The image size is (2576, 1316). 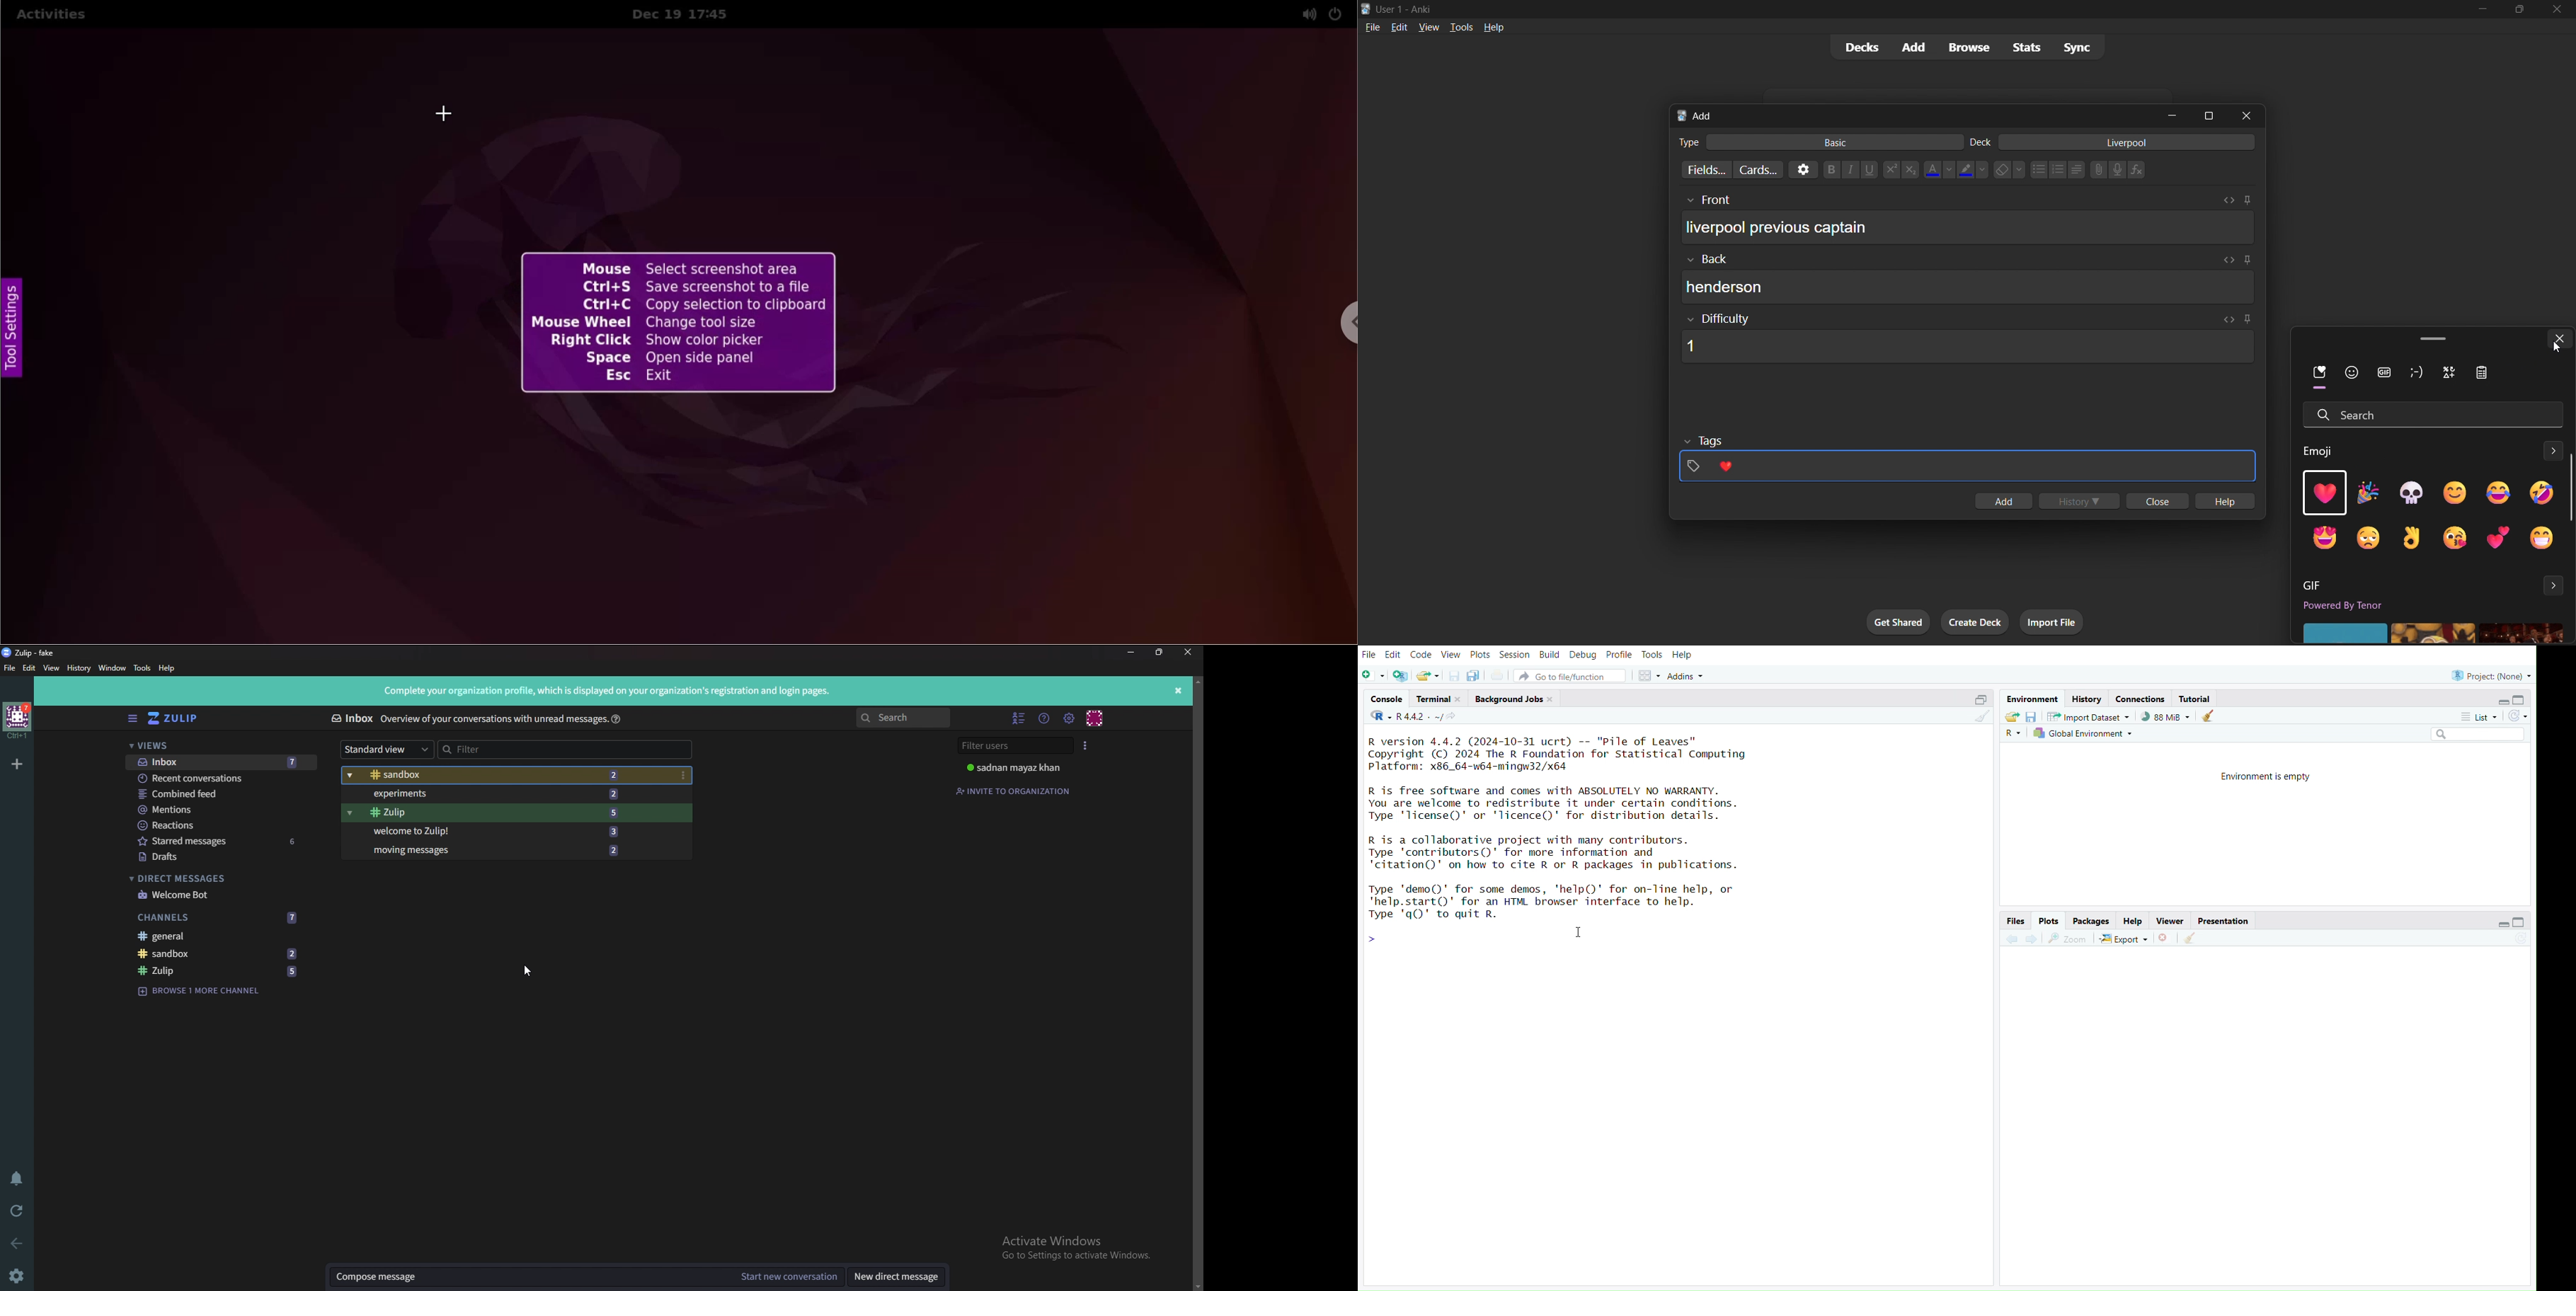 I want to click on minimize, so click(x=2481, y=10).